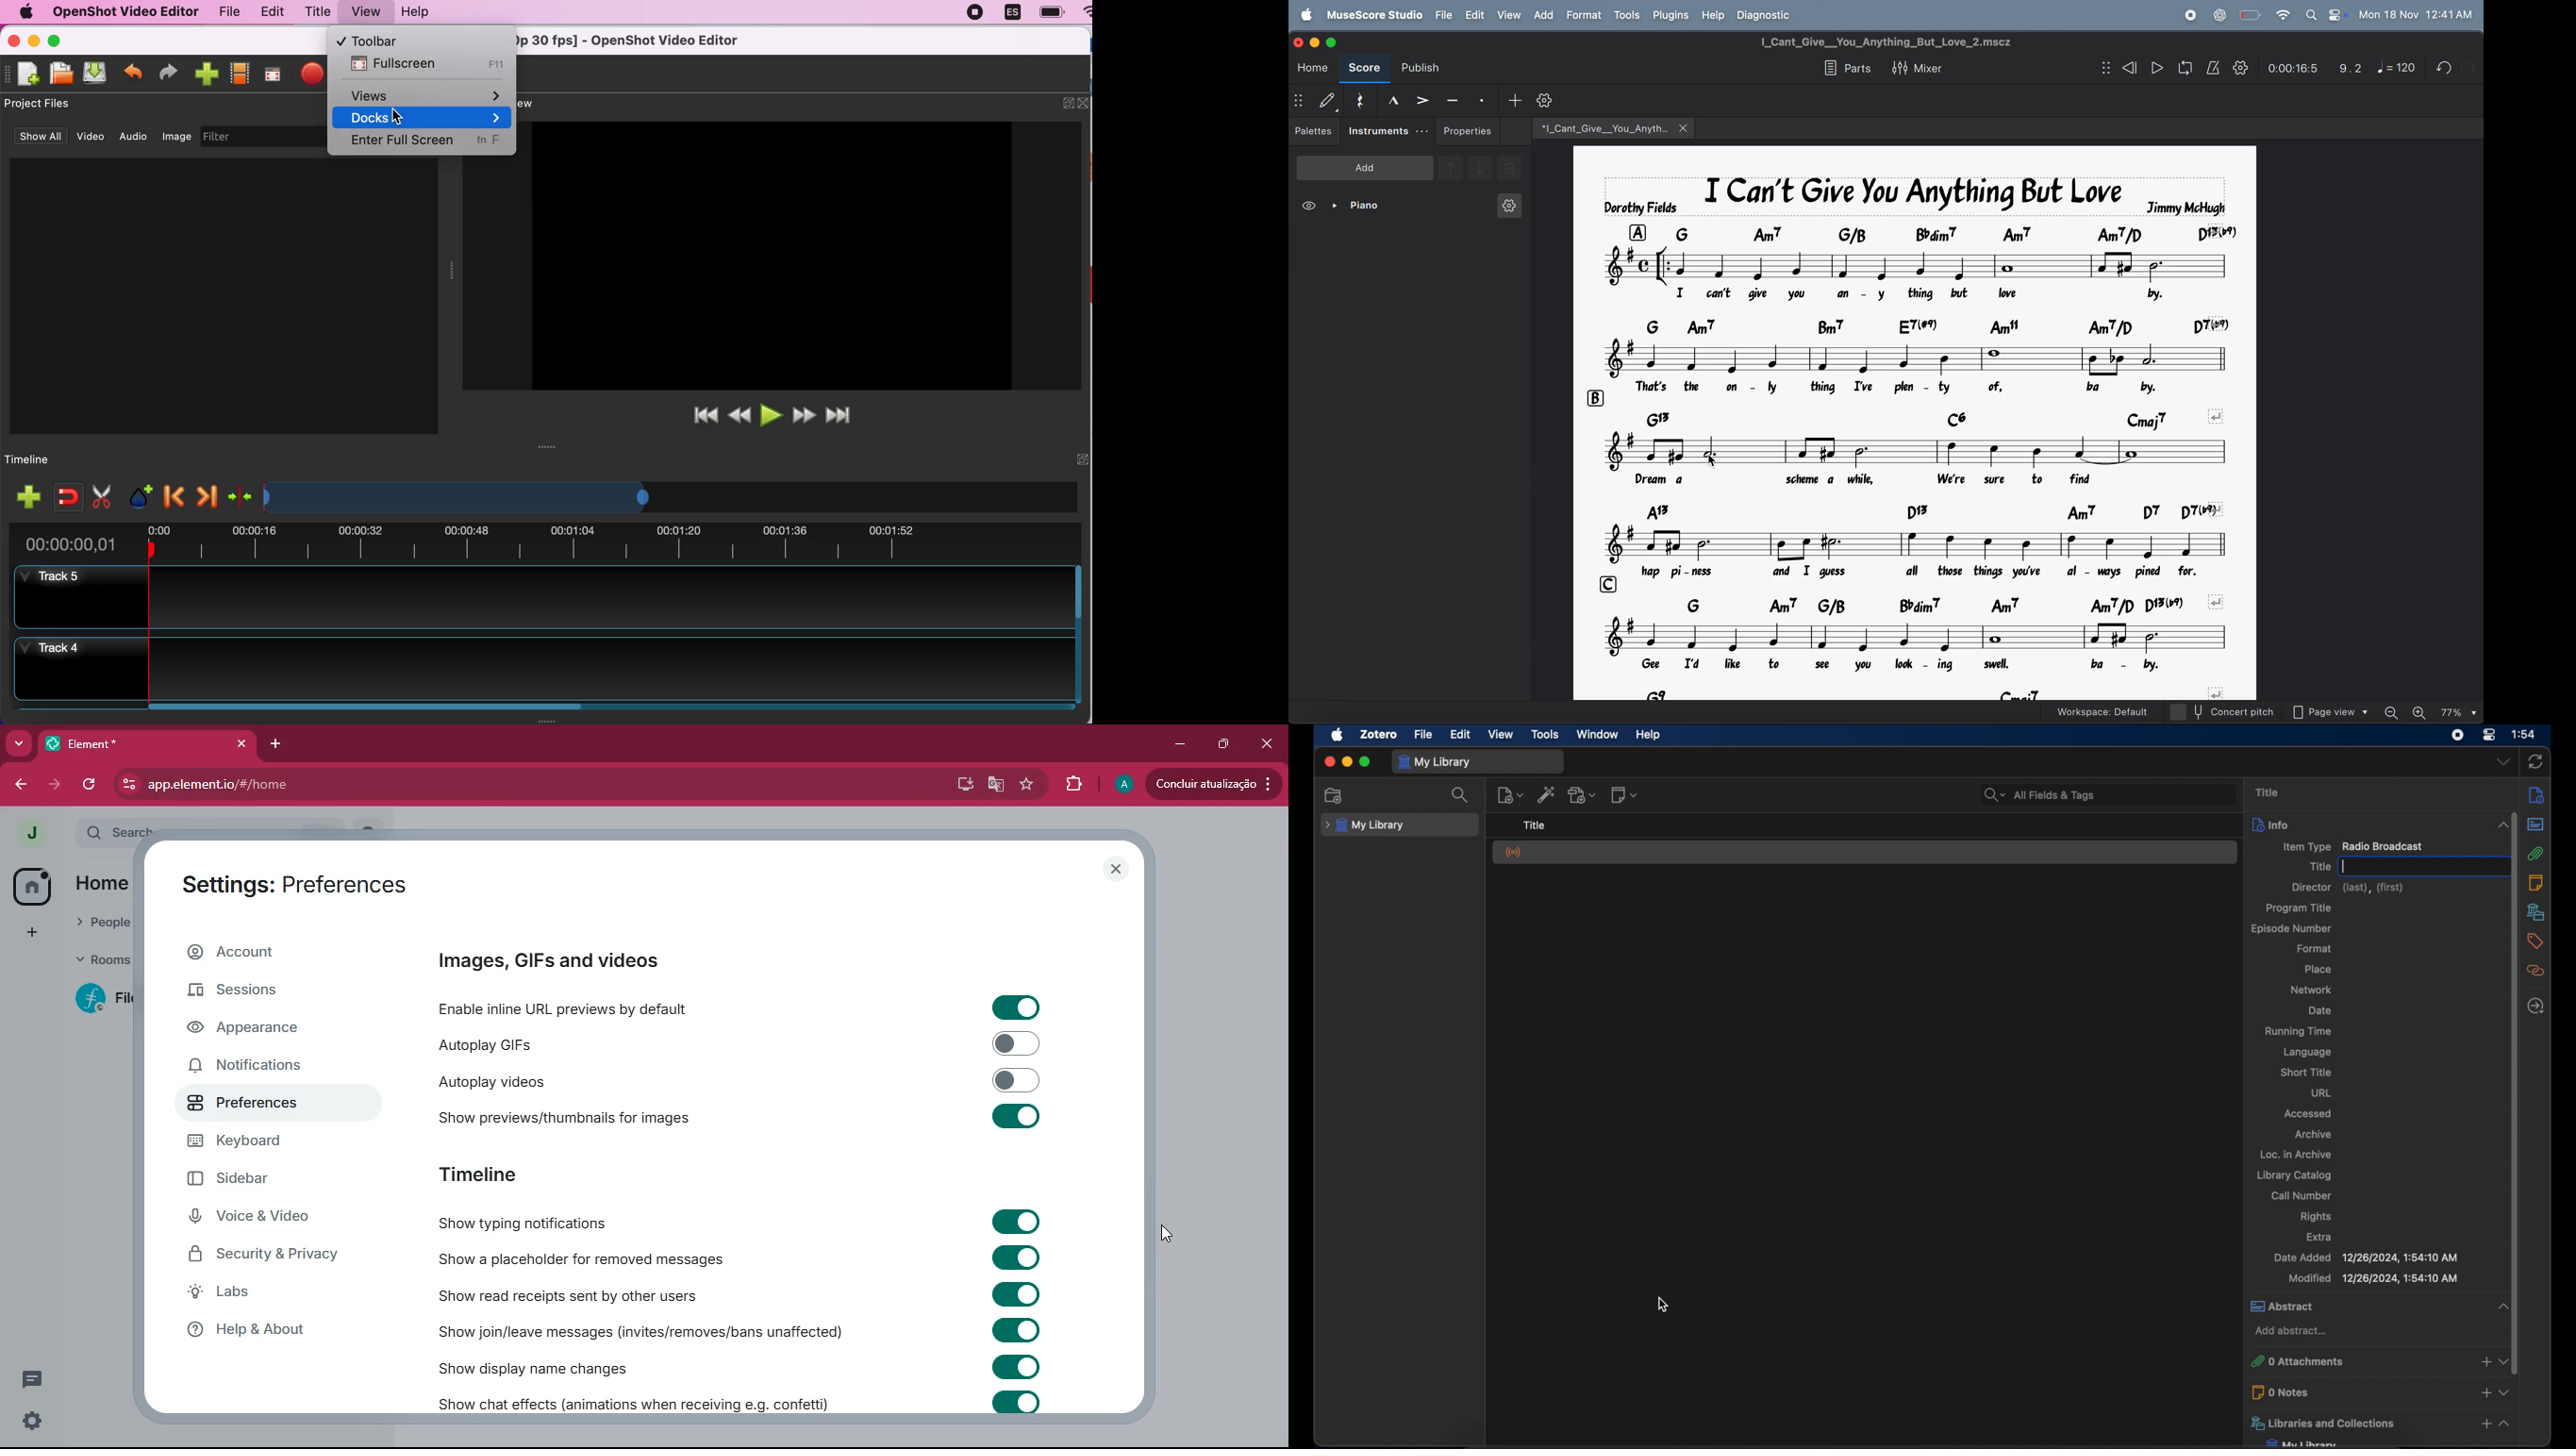 The height and width of the screenshot is (1456, 2576). What do you see at coordinates (2184, 68) in the screenshot?
I see `playback loop` at bounding box center [2184, 68].